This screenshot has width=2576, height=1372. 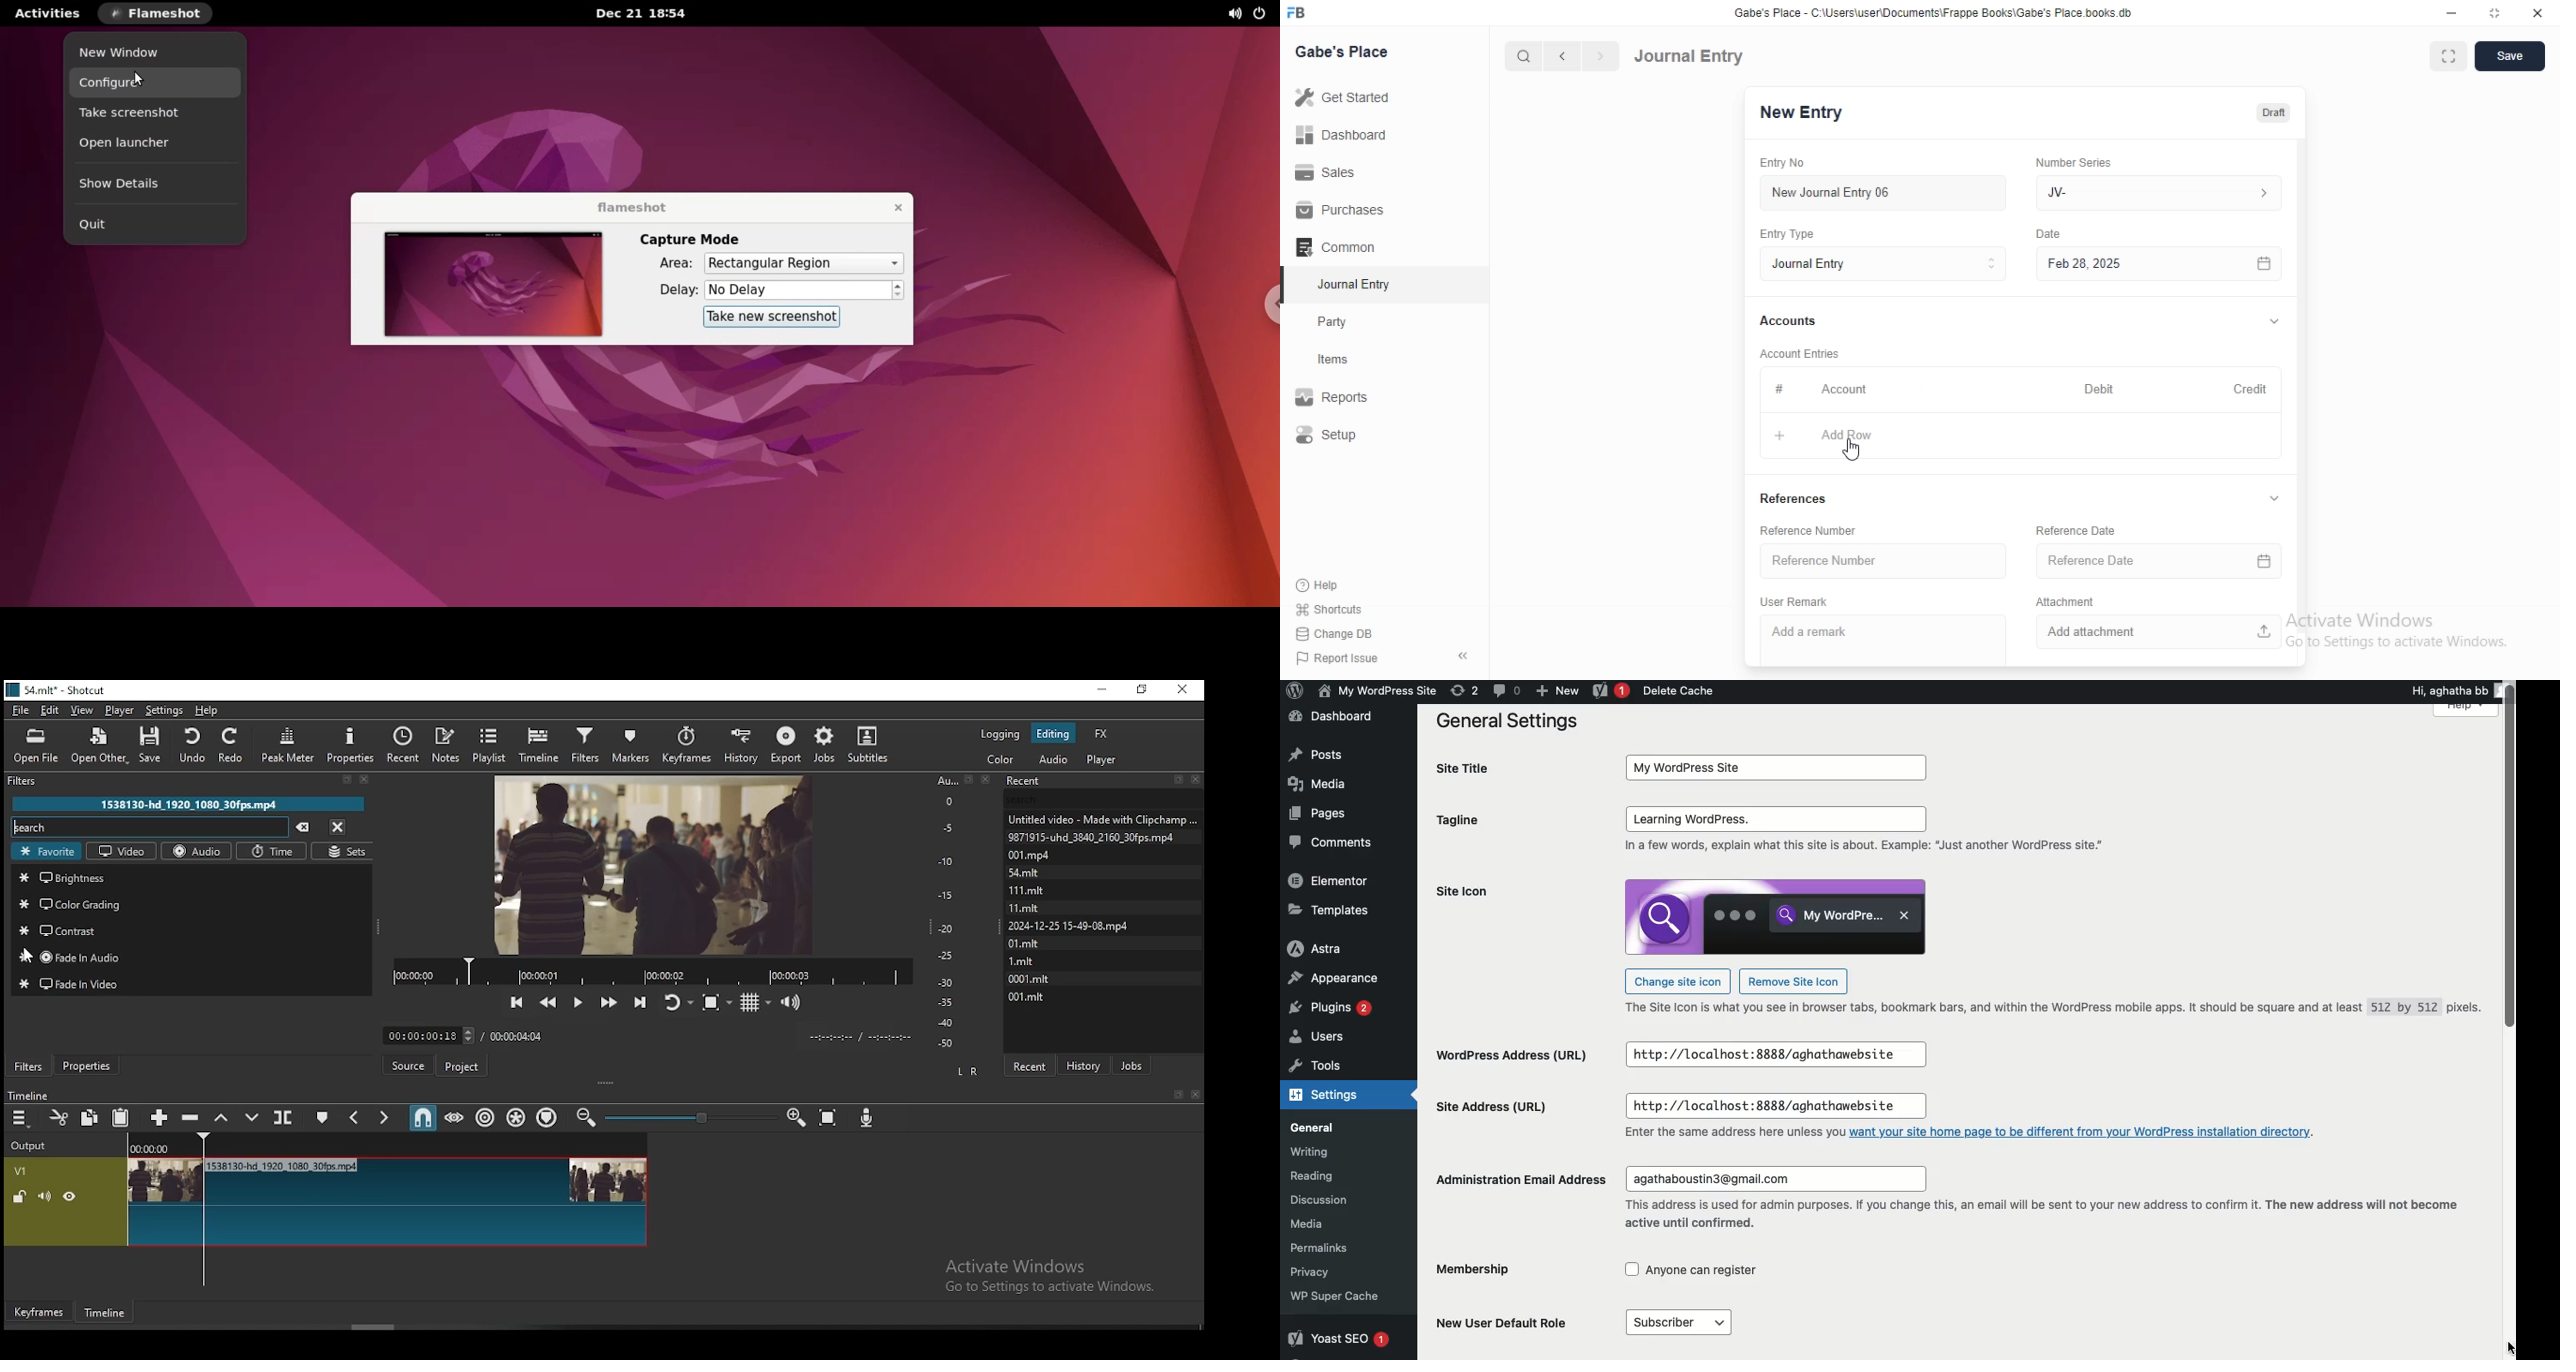 What do you see at coordinates (2085, 160) in the screenshot?
I see `‘Number Series` at bounding box center [2085, 160].